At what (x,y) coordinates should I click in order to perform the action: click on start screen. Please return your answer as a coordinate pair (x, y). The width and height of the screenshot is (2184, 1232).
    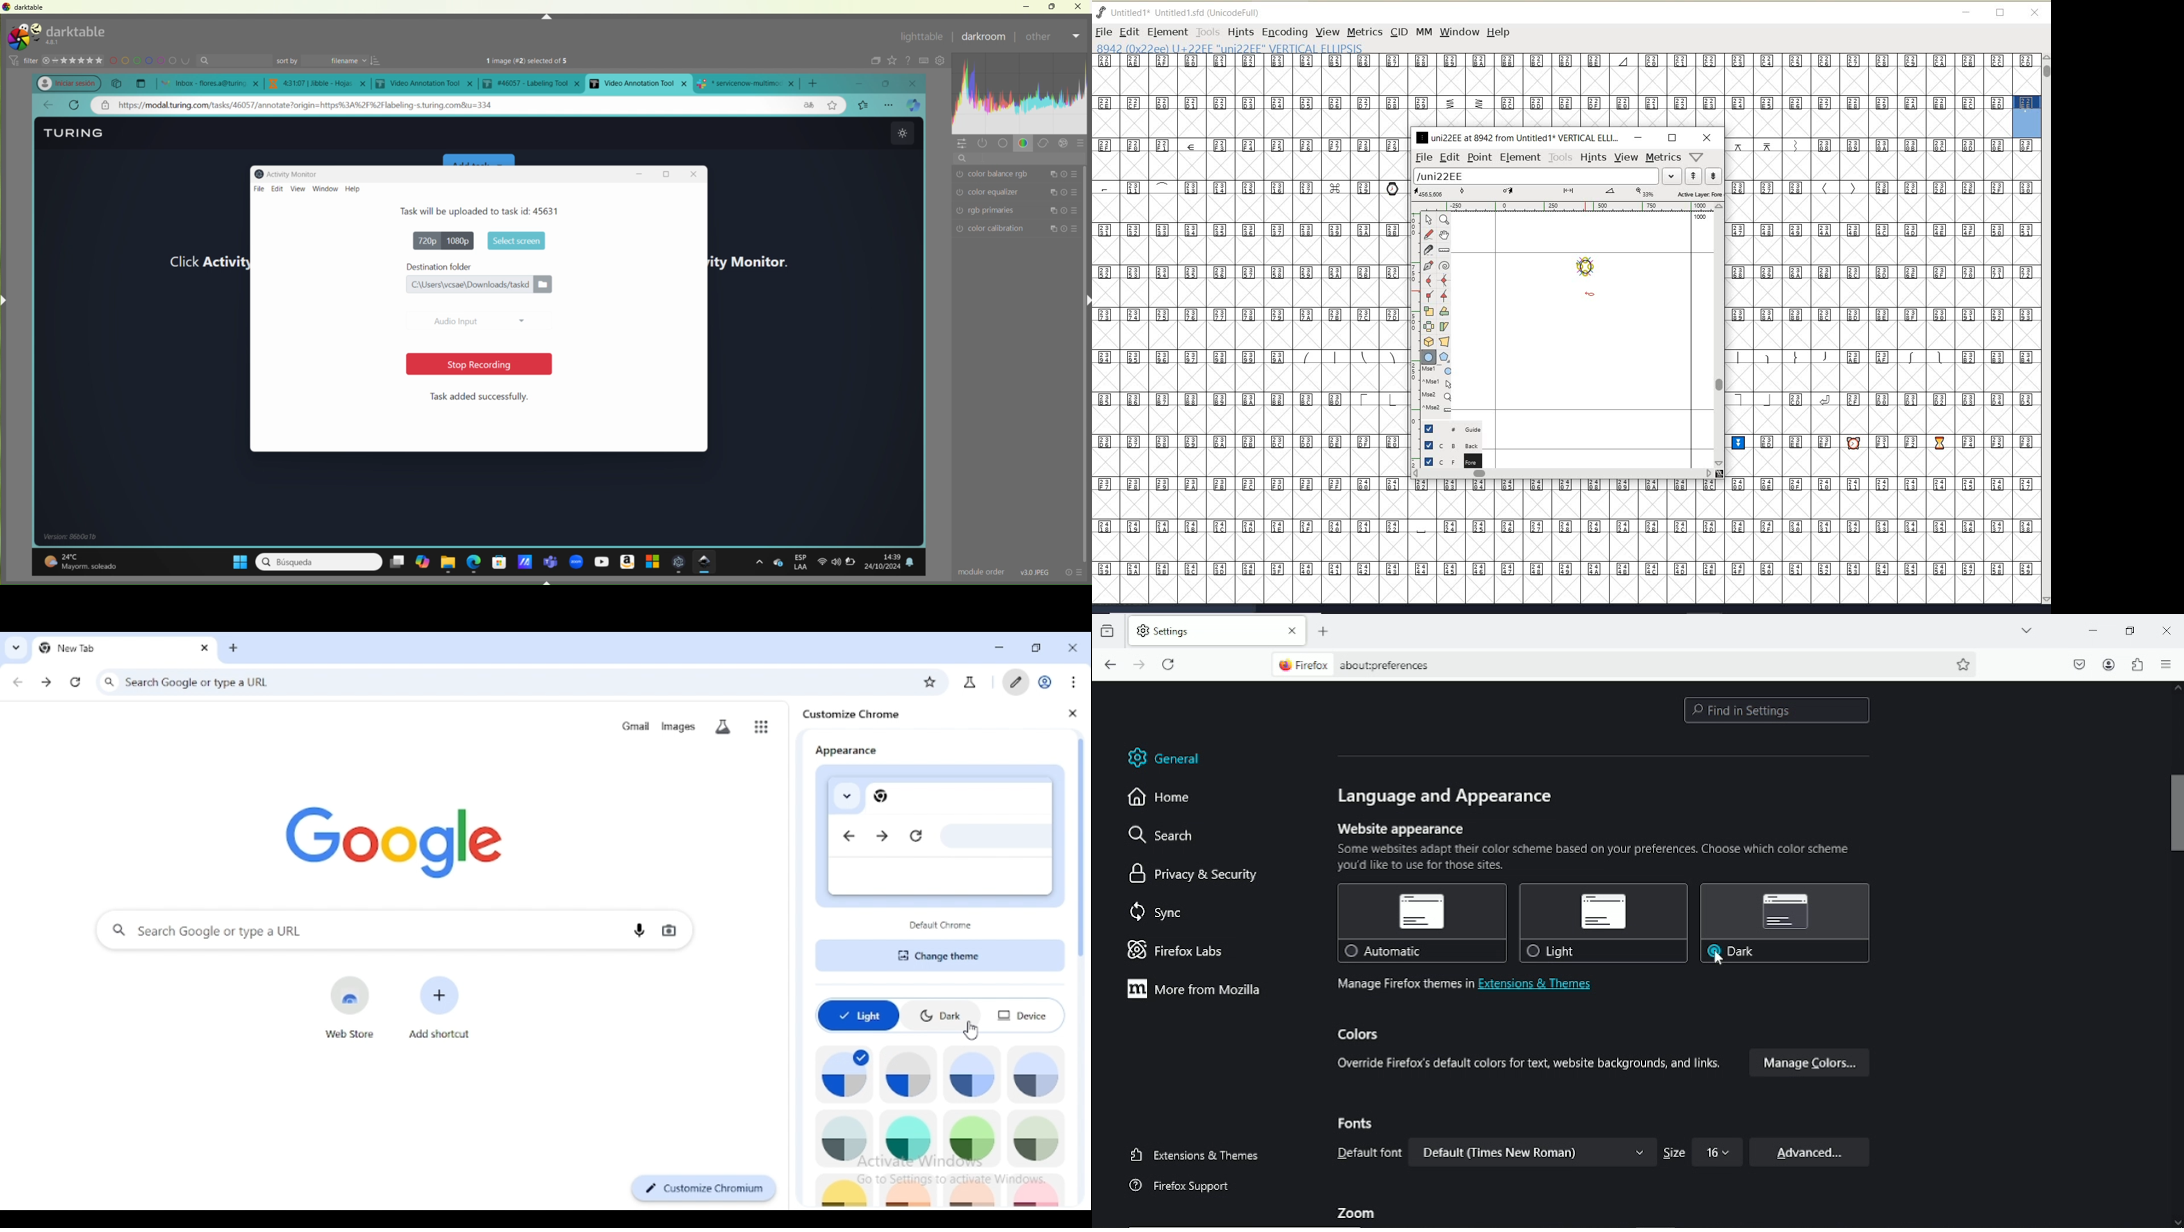
    Looking at the image, I should click on (514, 240).